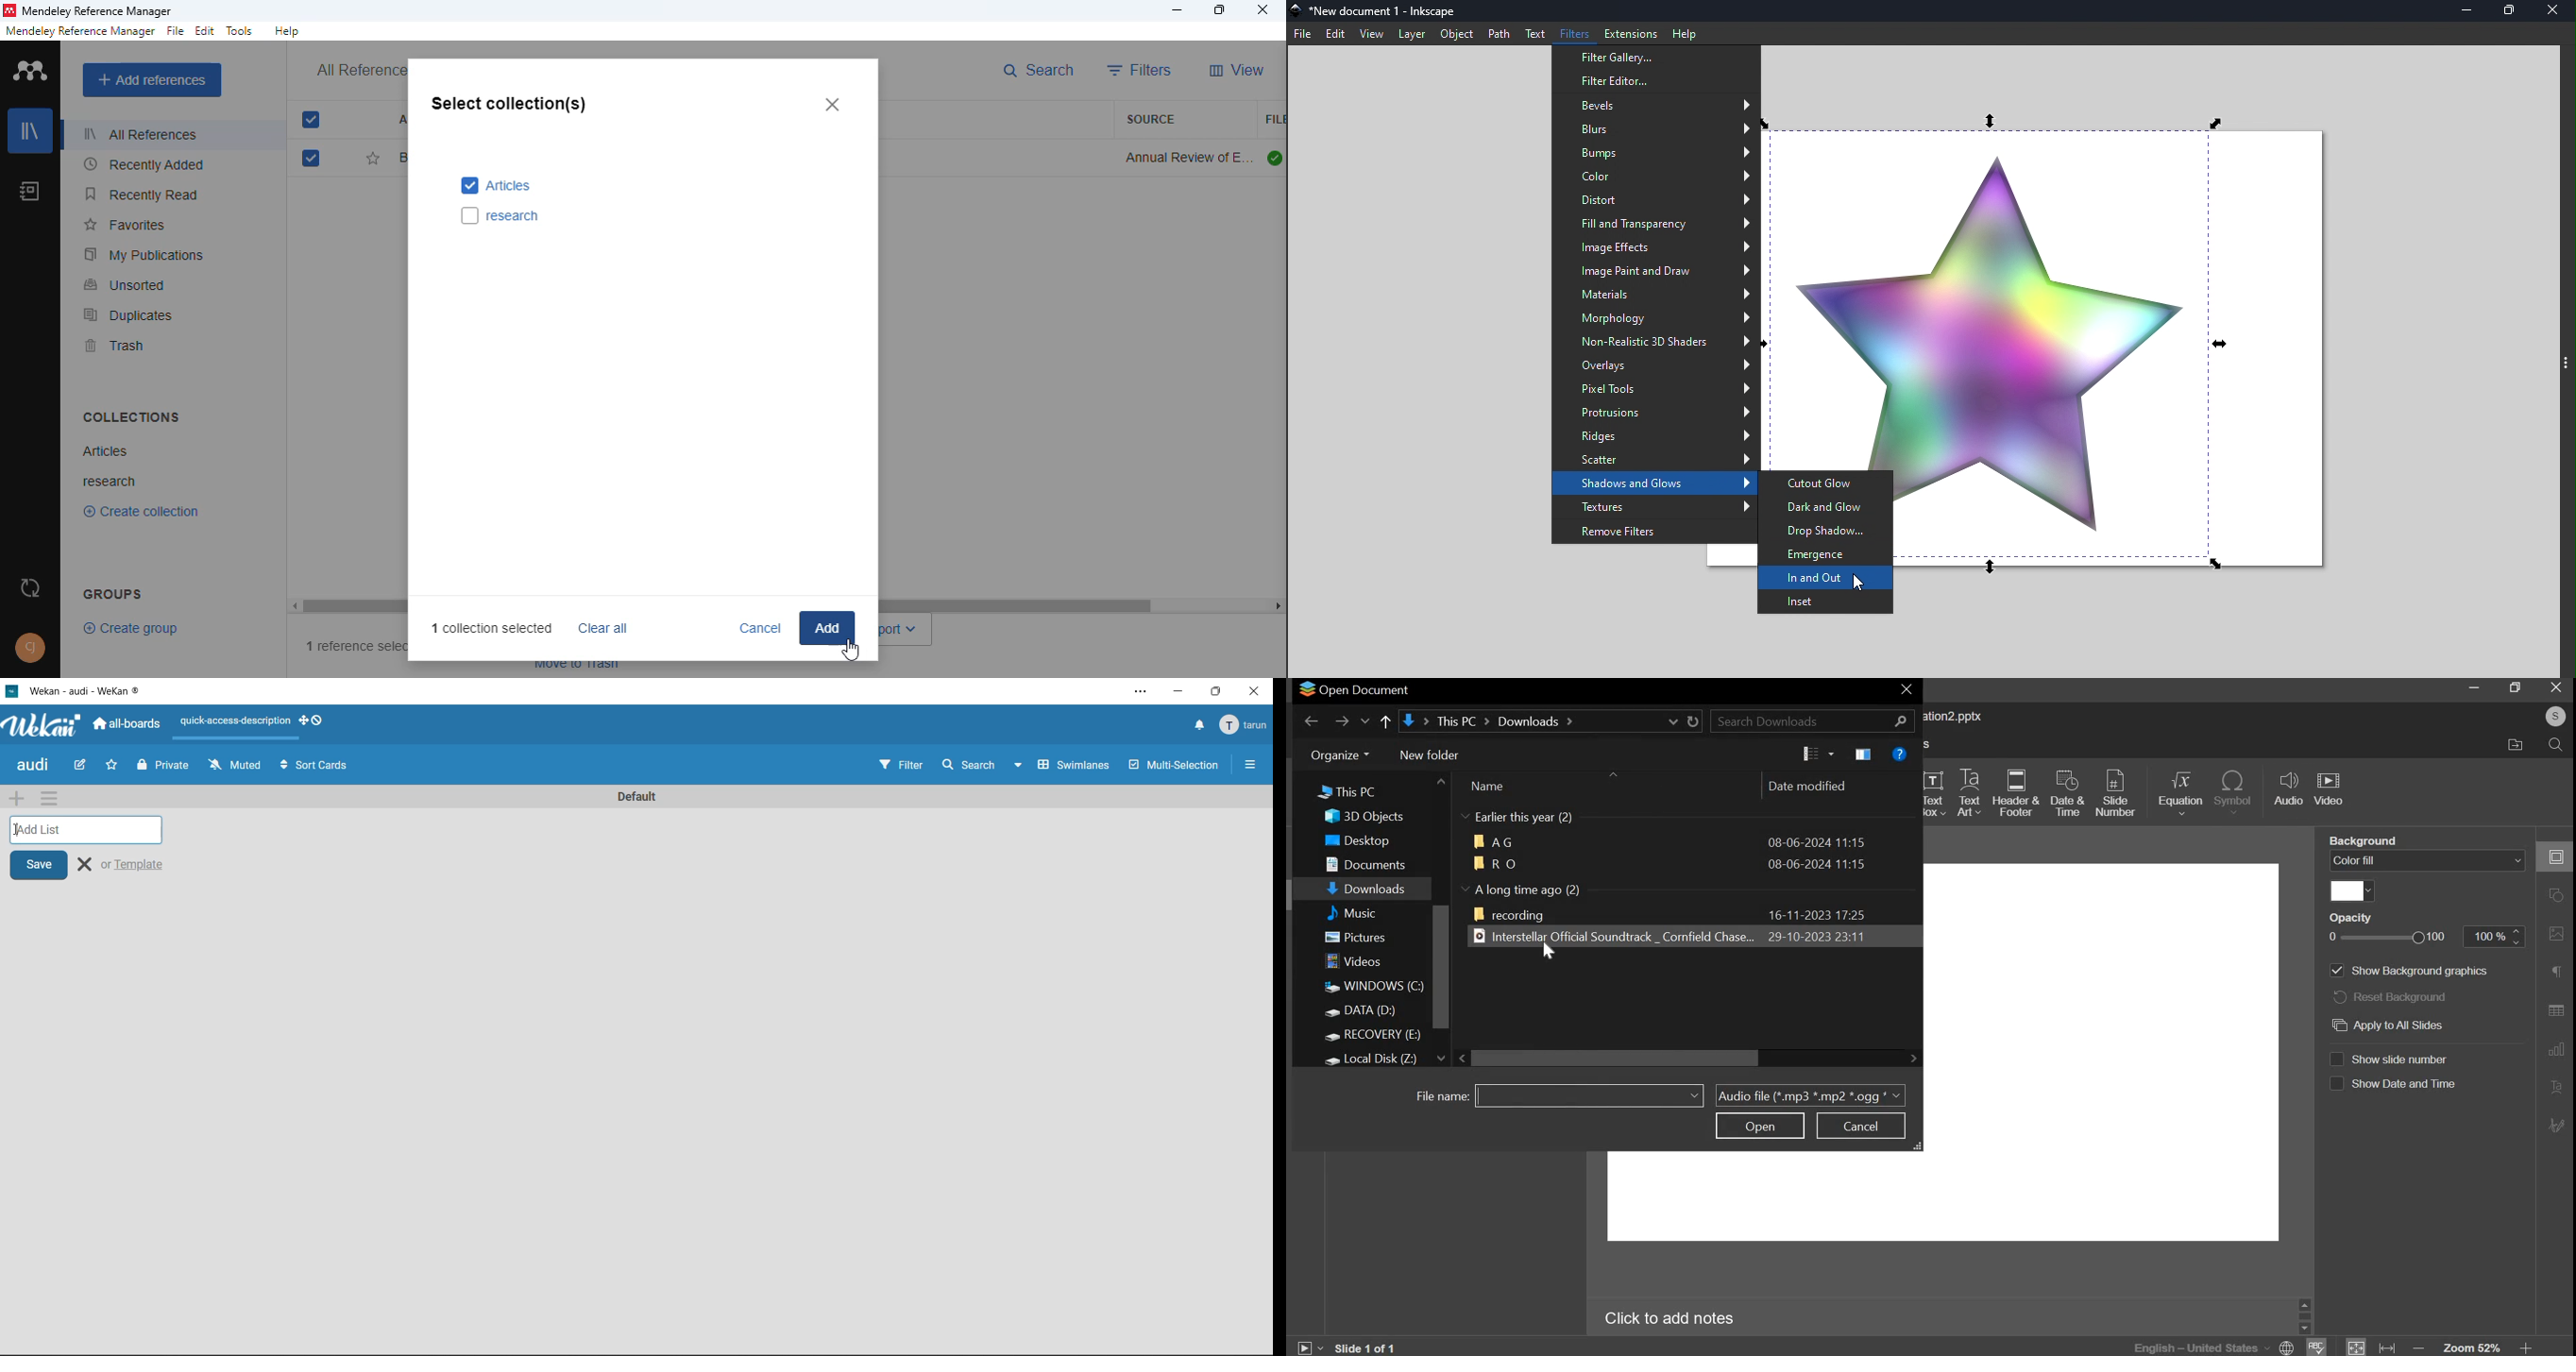  Describe the element at coordinates (1656, 105) in the screenshot. I see `Bevels` at that location.